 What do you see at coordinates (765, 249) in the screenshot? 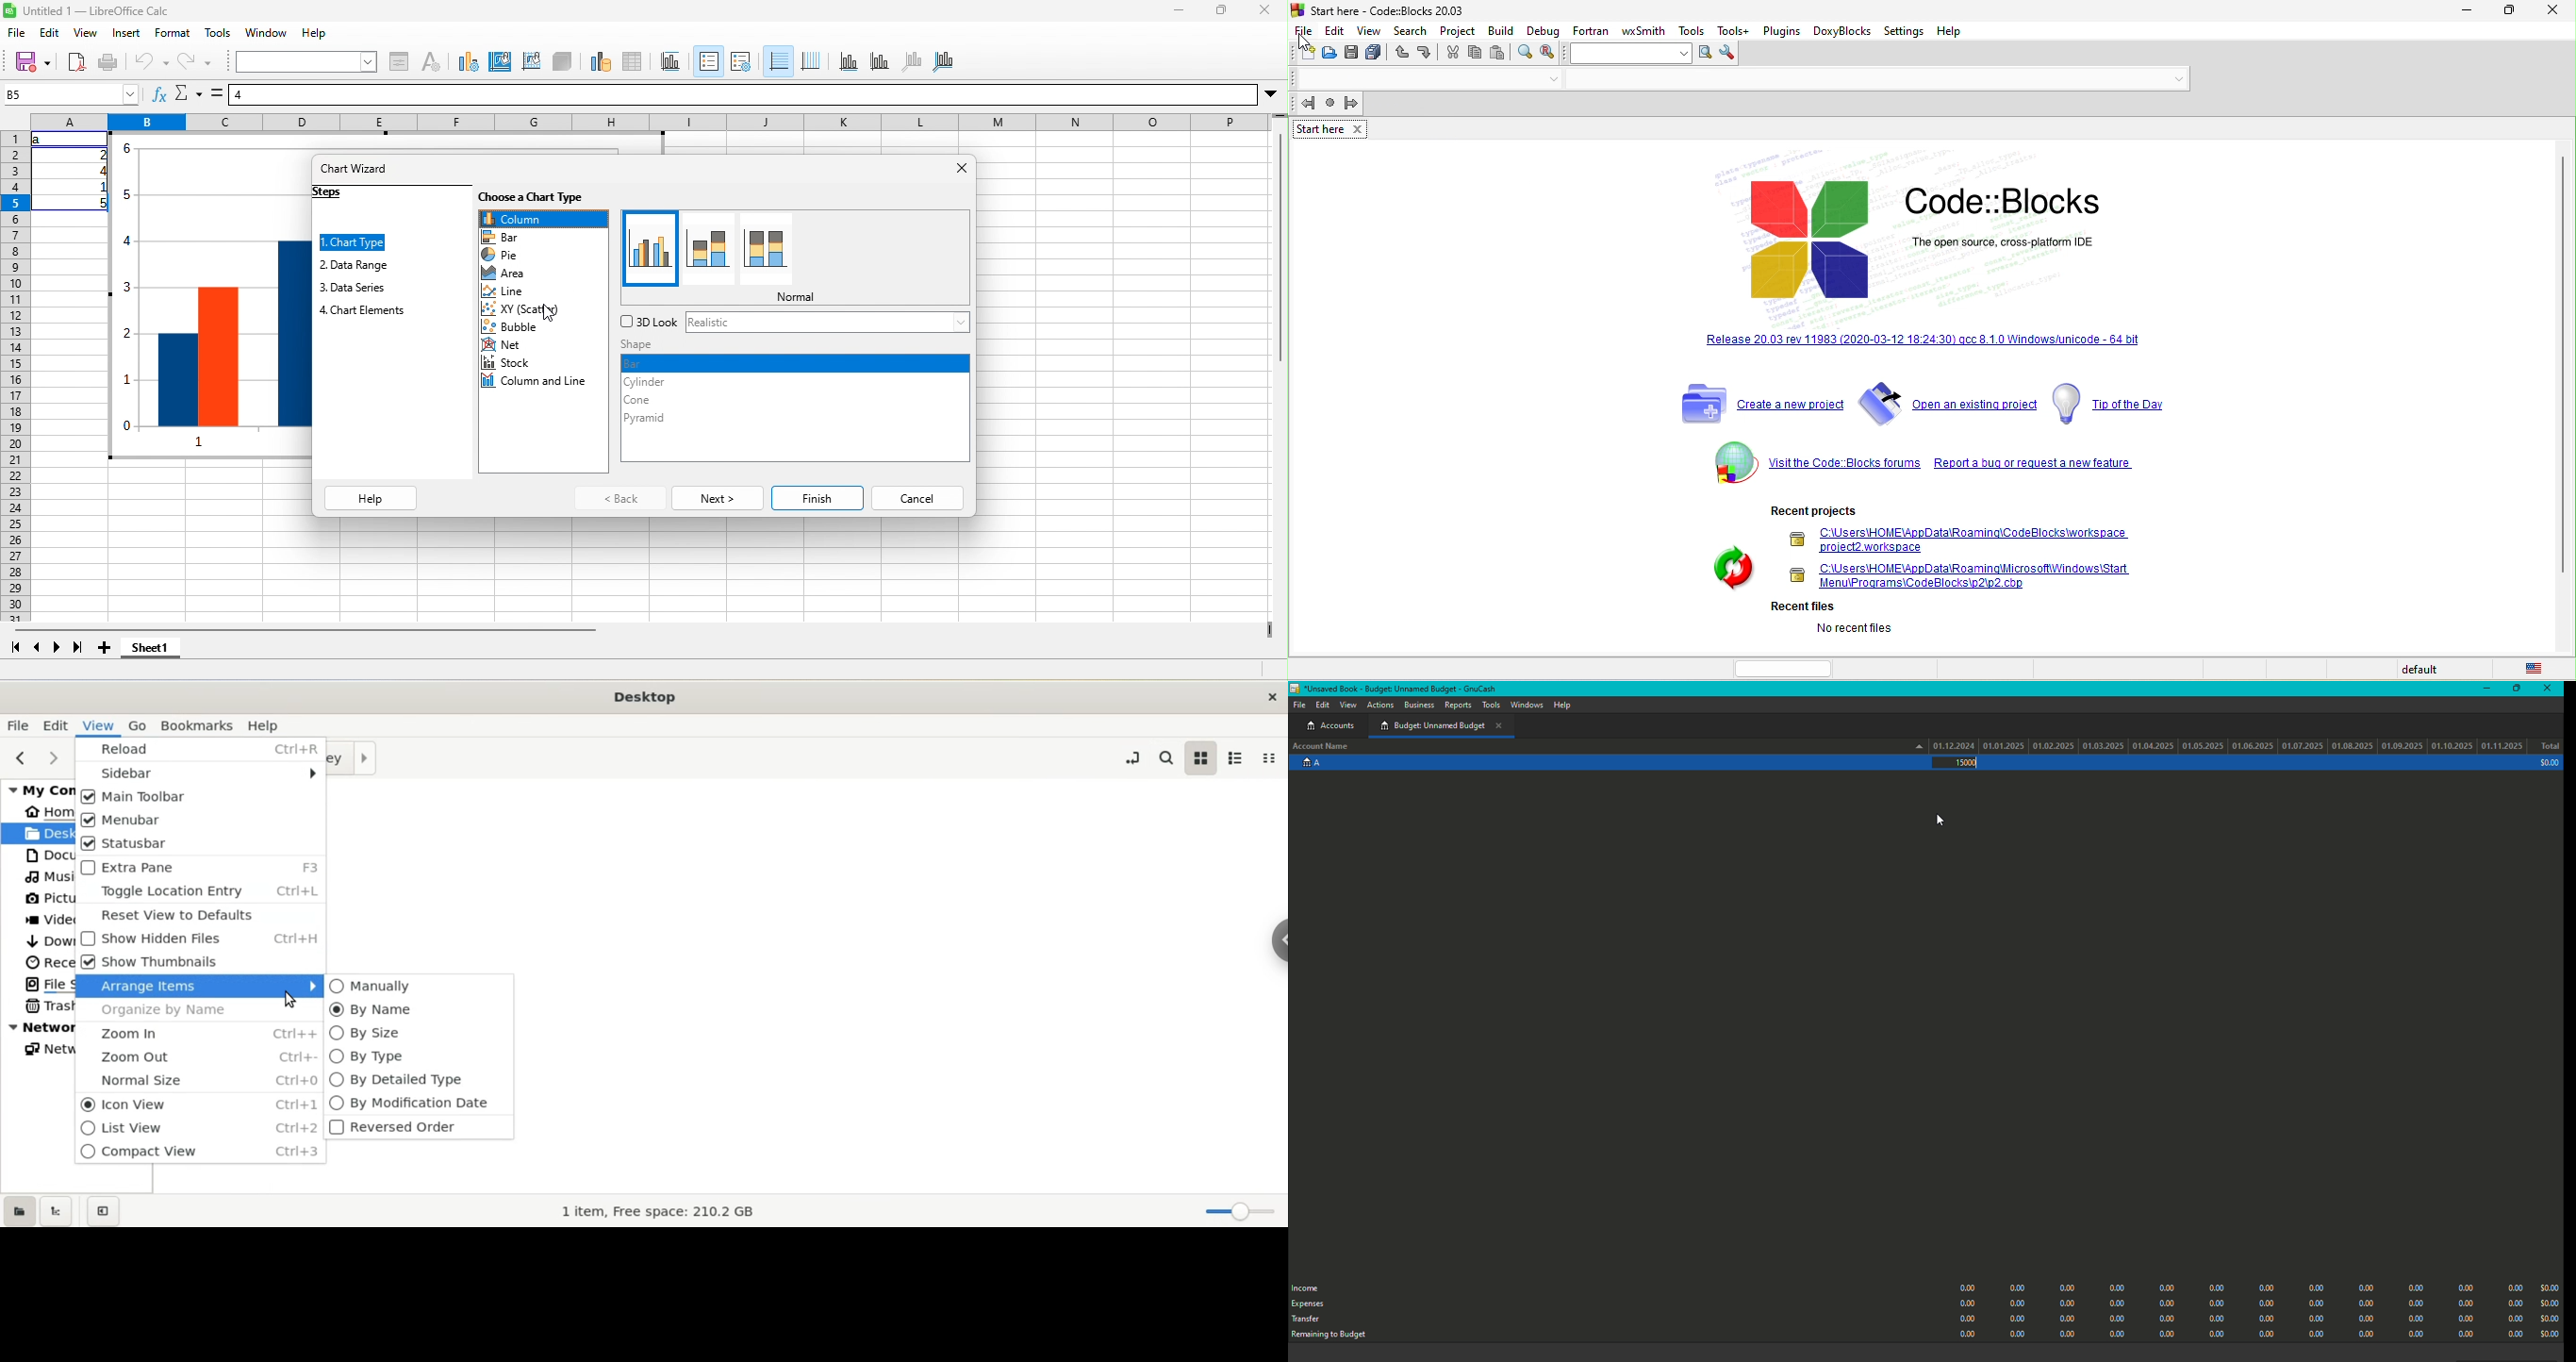
I see `pan stacked` at bounding box center [765, 249].